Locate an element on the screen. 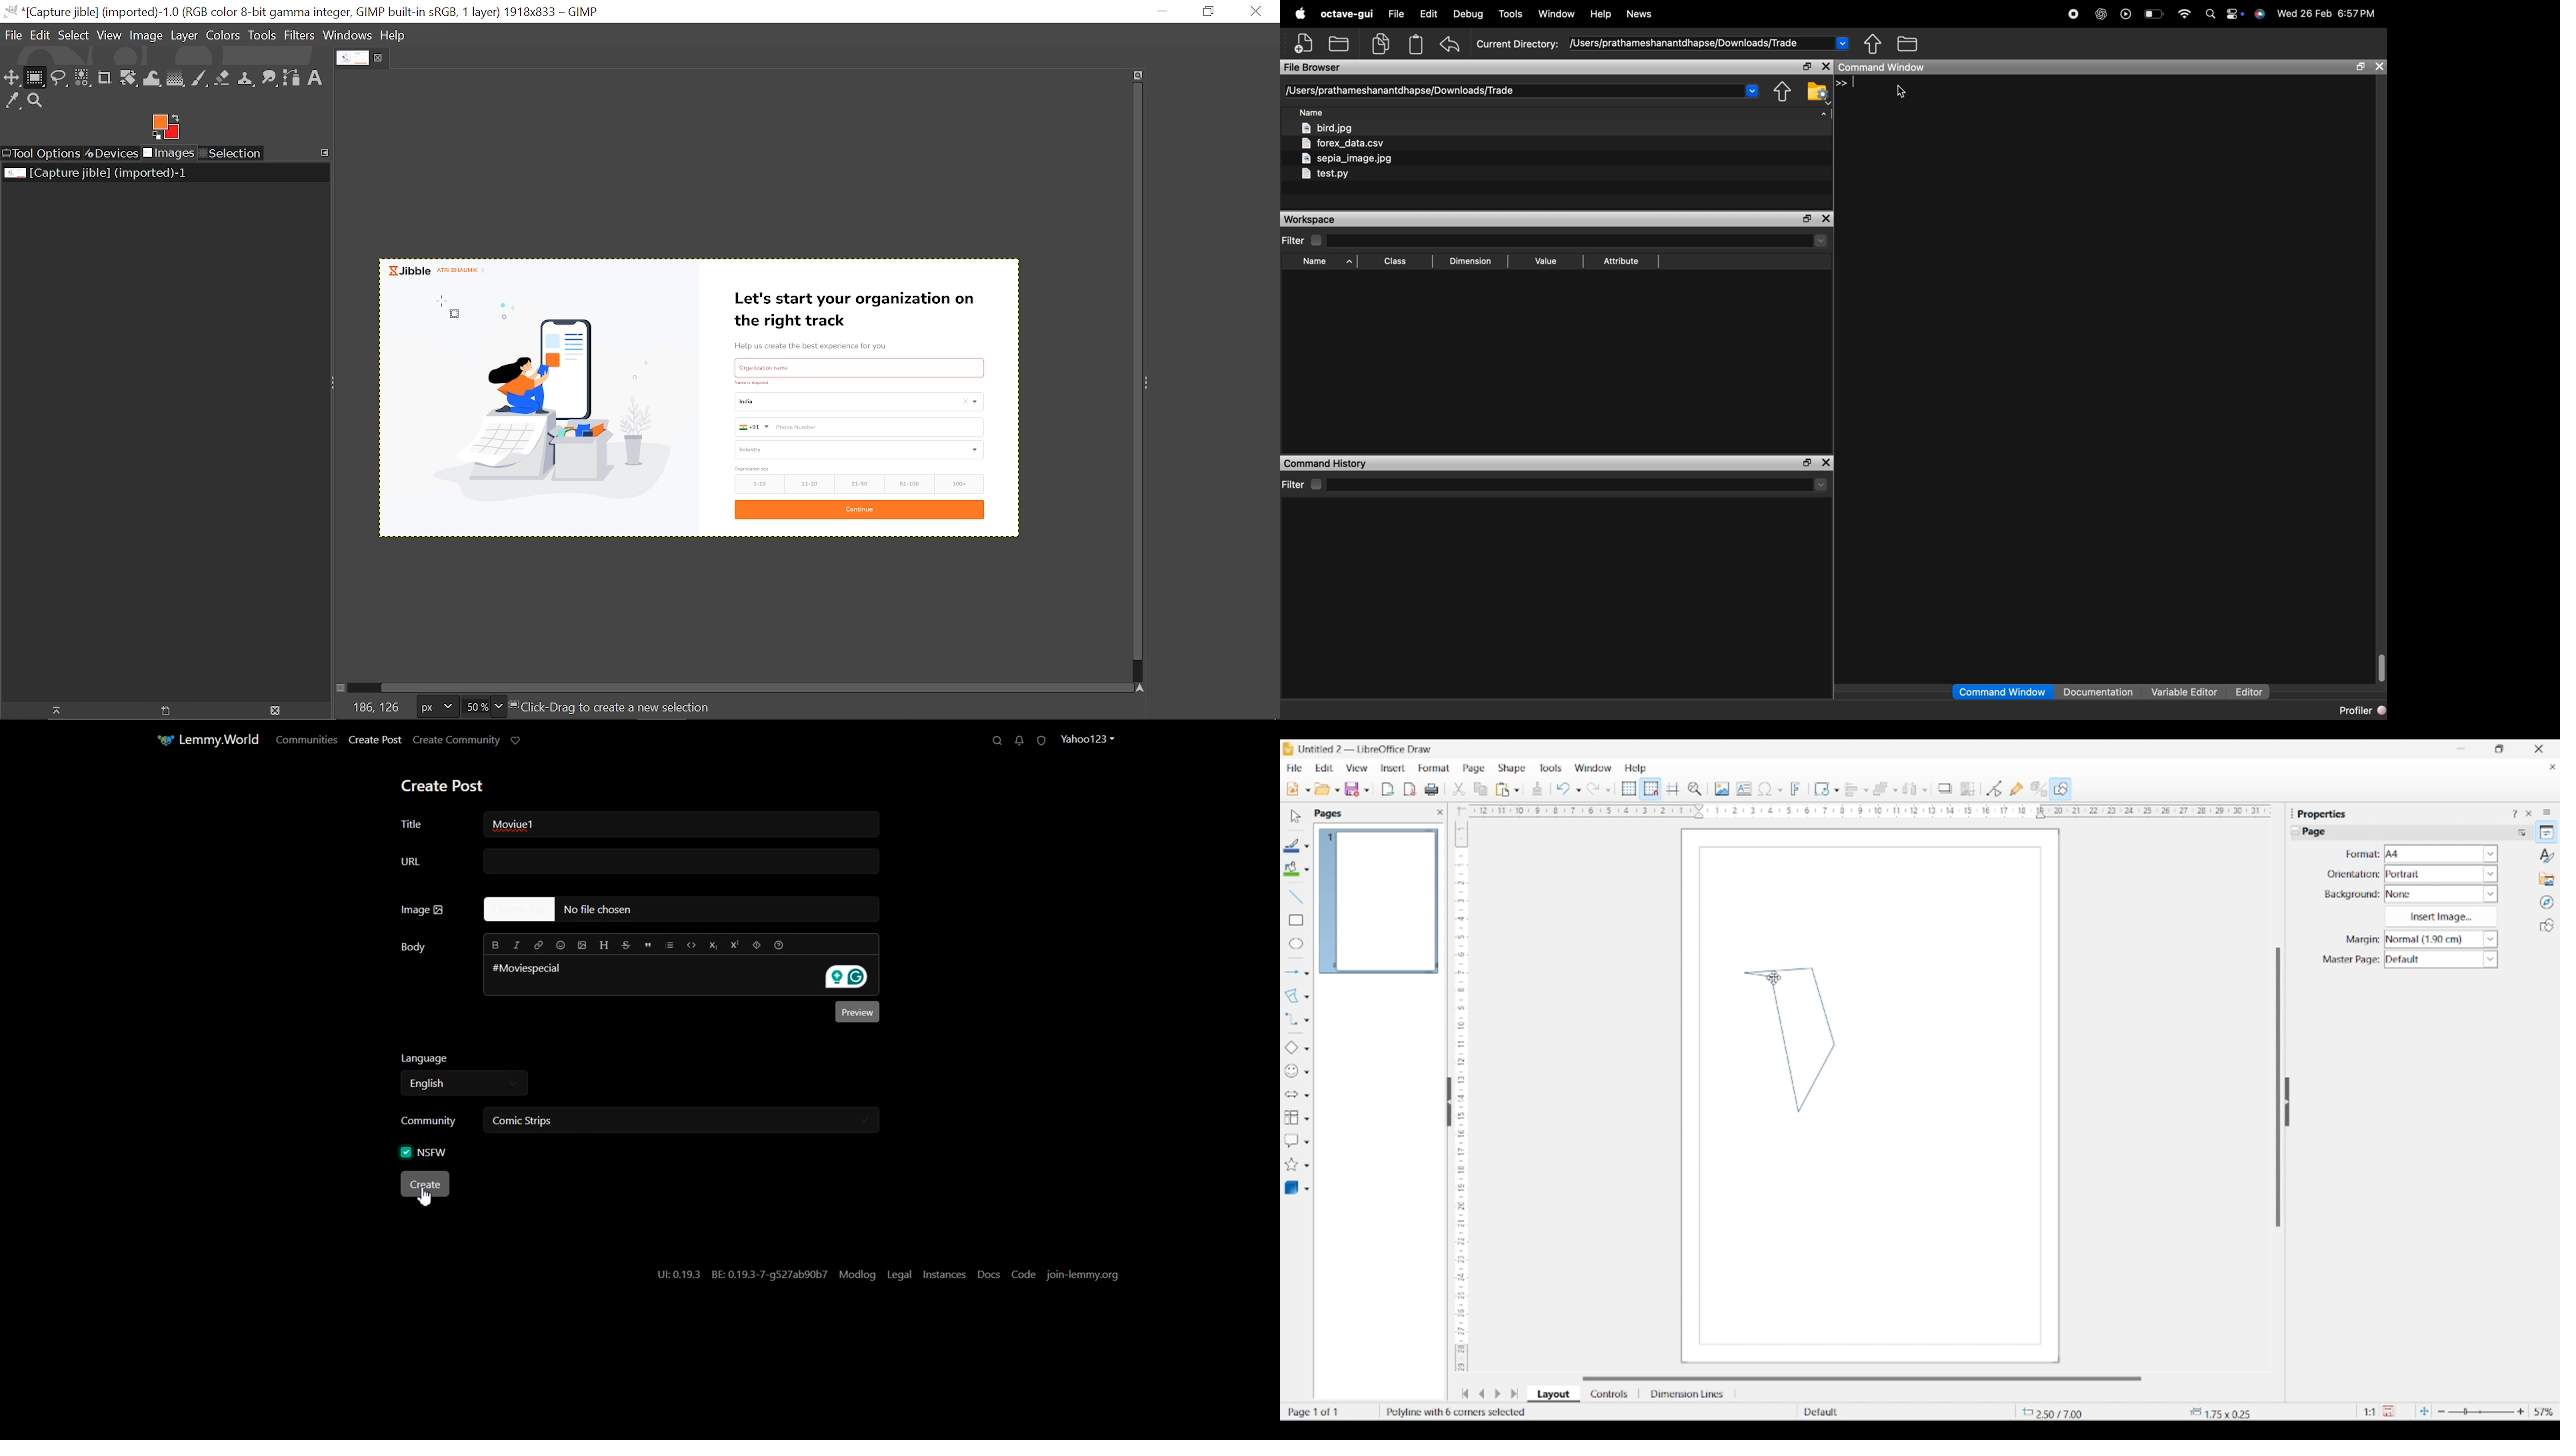 The image size is (2576, 1456). More options is located at coordinates (2521, 832).